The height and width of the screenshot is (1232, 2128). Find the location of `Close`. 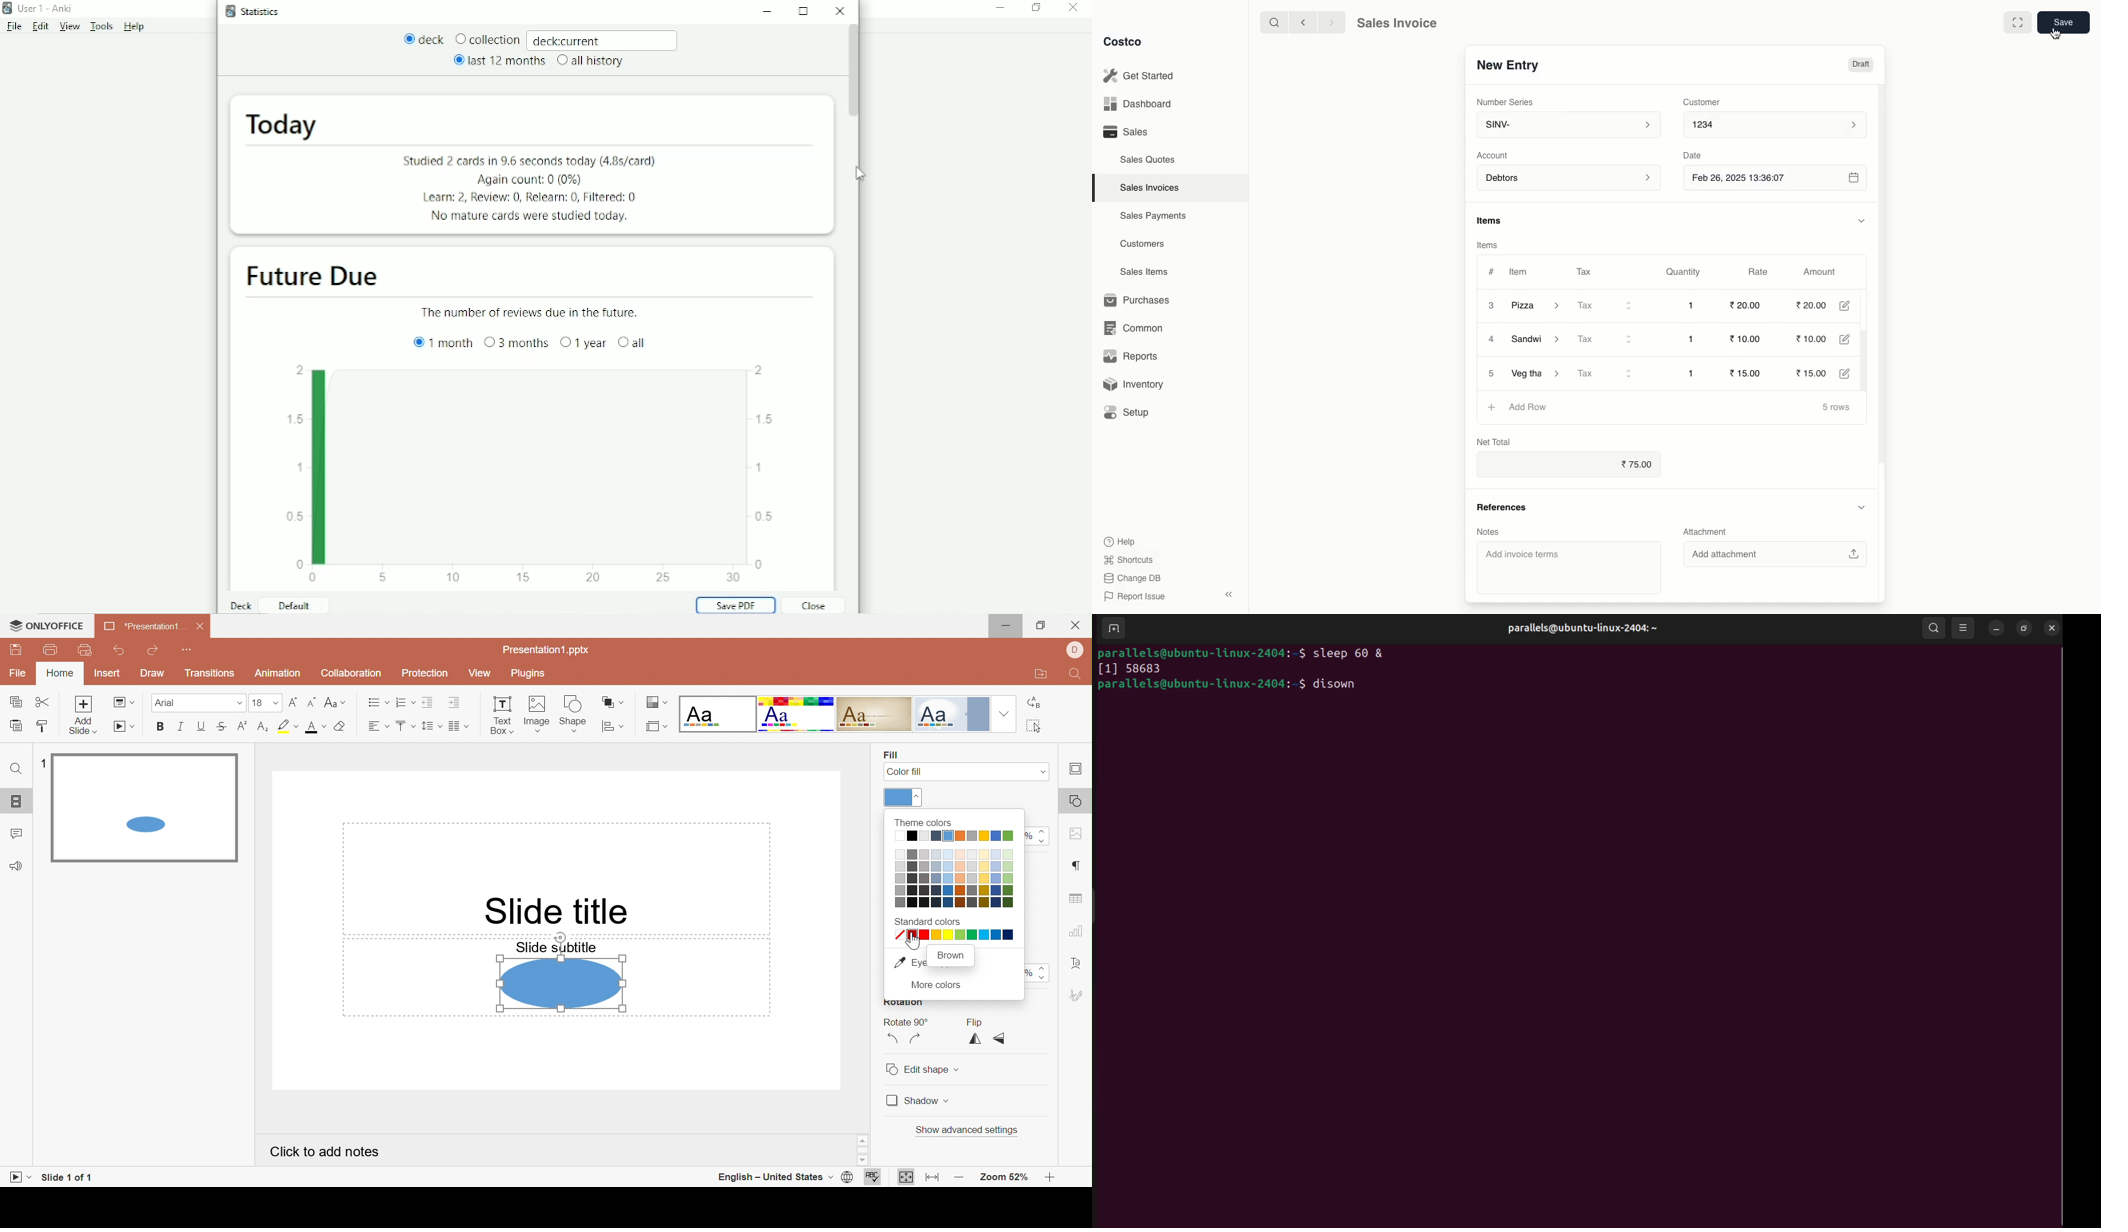

Close is located at coordinates (811, 605).